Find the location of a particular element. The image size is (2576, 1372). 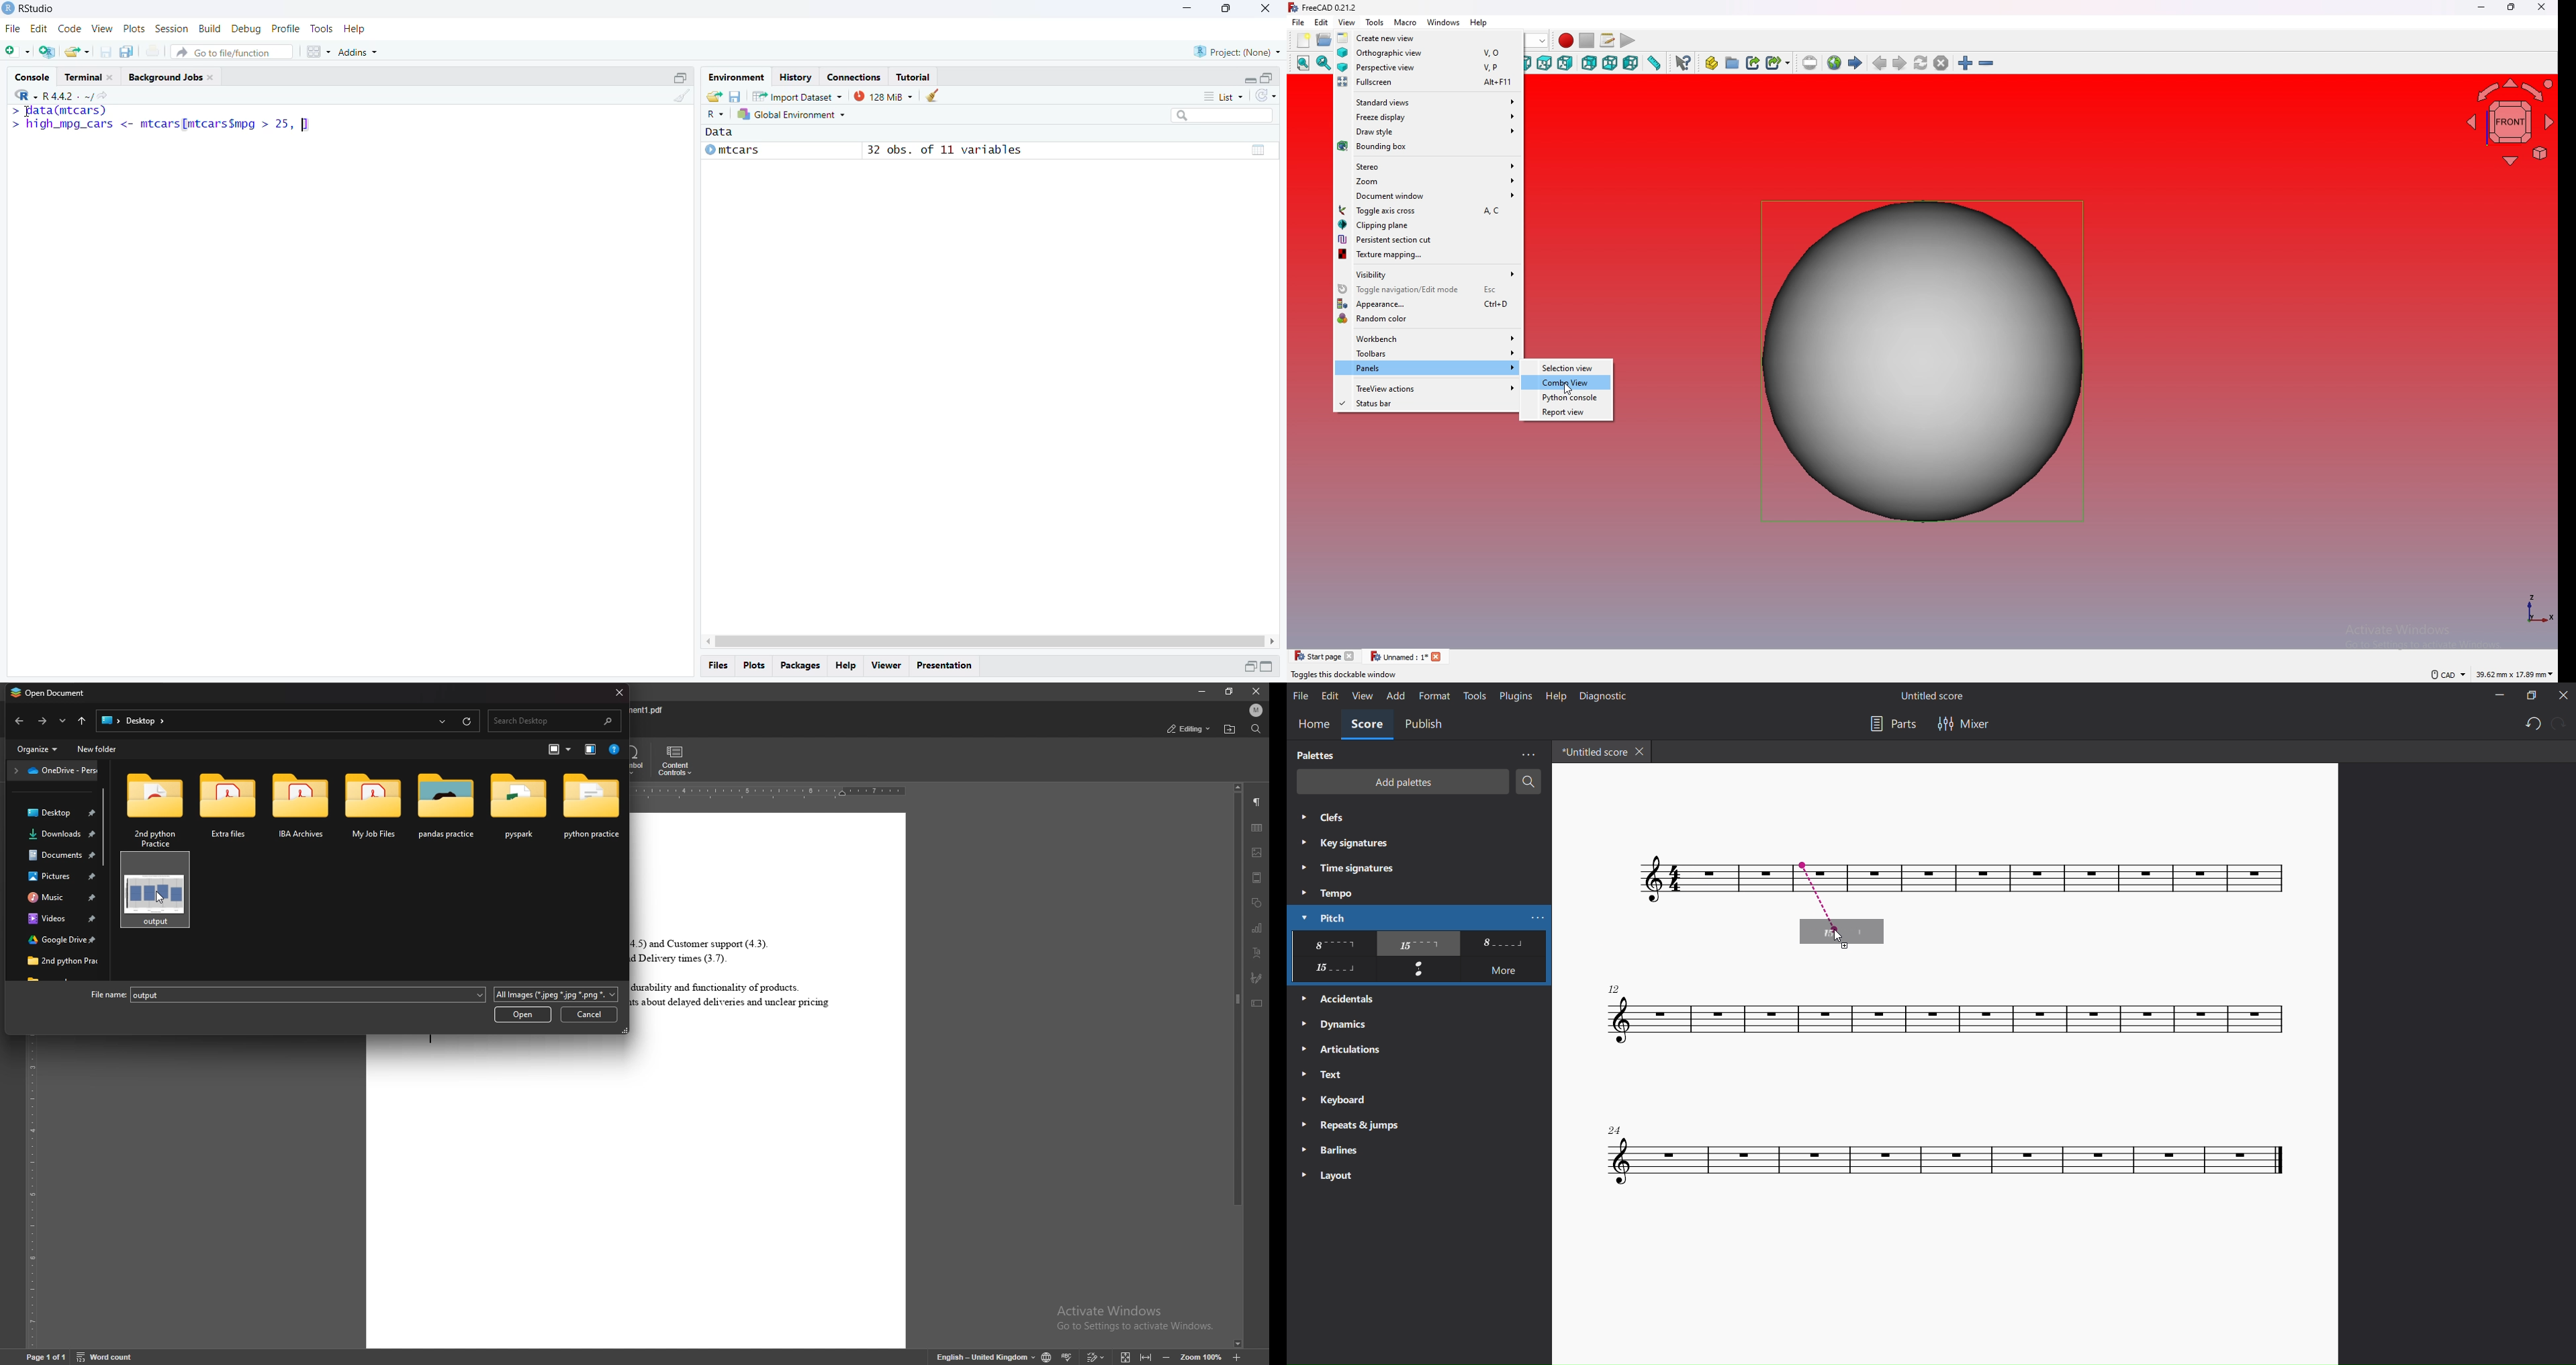

tools is located at coordinates (1375, 23).